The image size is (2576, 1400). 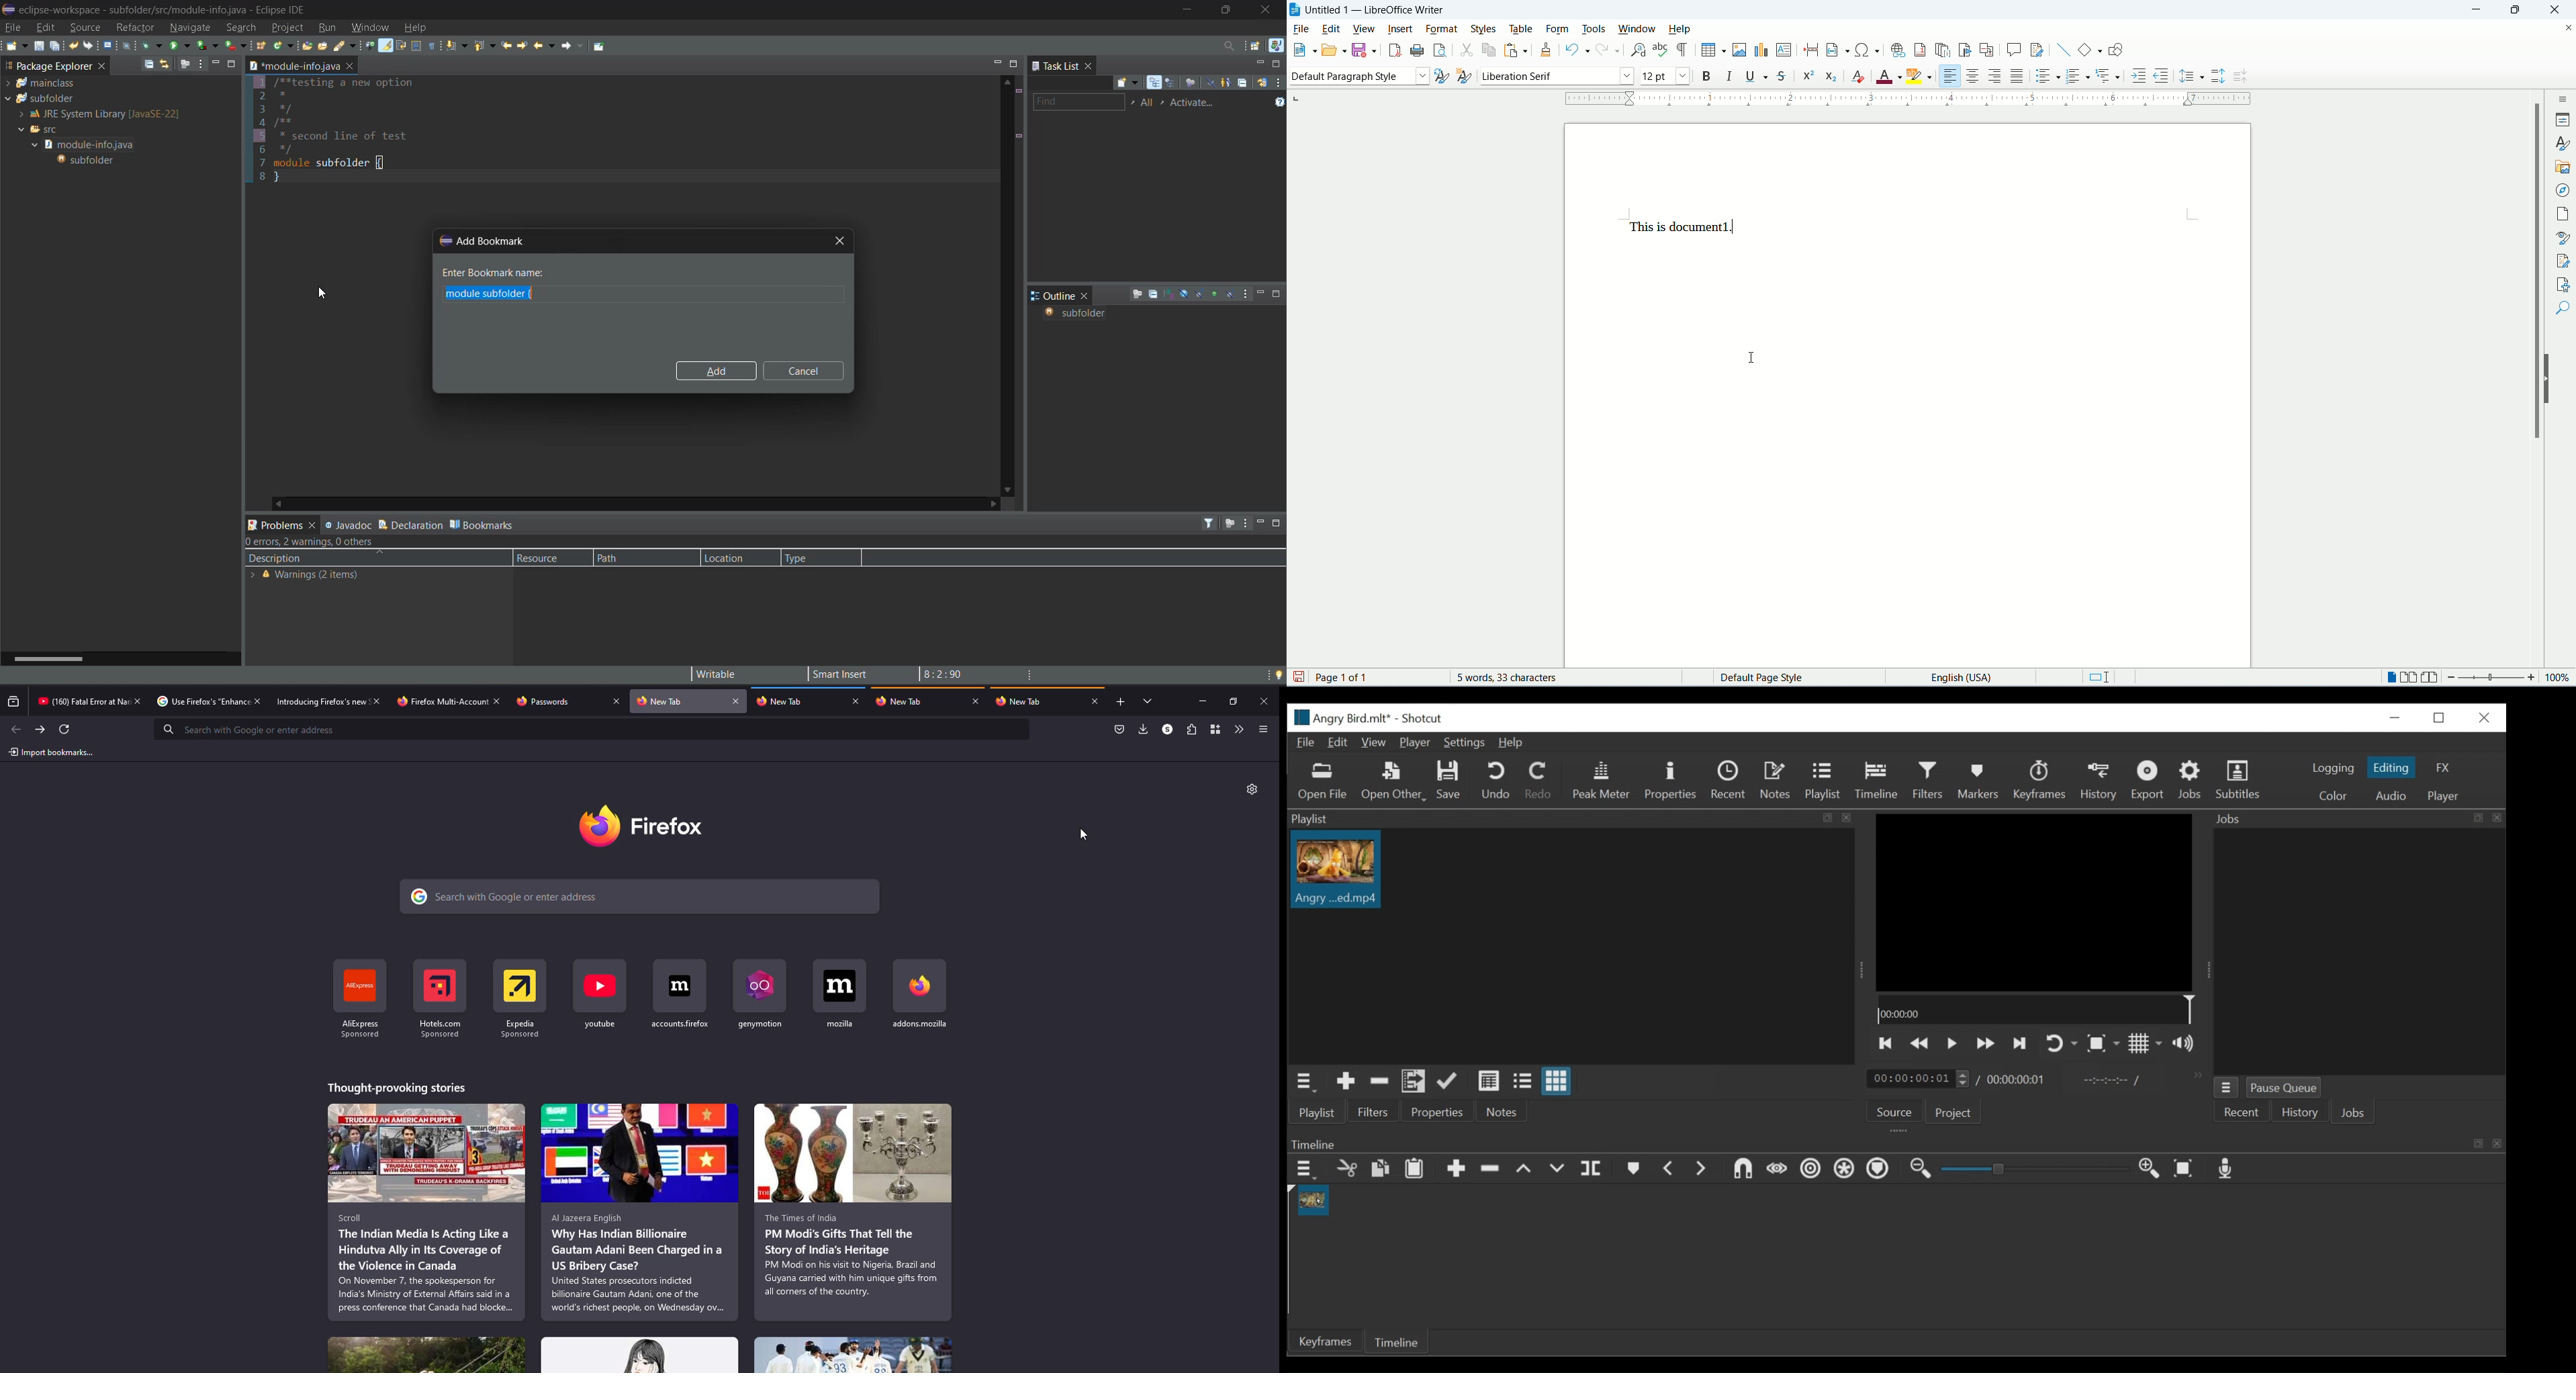 I want to click on Properties, so click(x=1436, y=1113).